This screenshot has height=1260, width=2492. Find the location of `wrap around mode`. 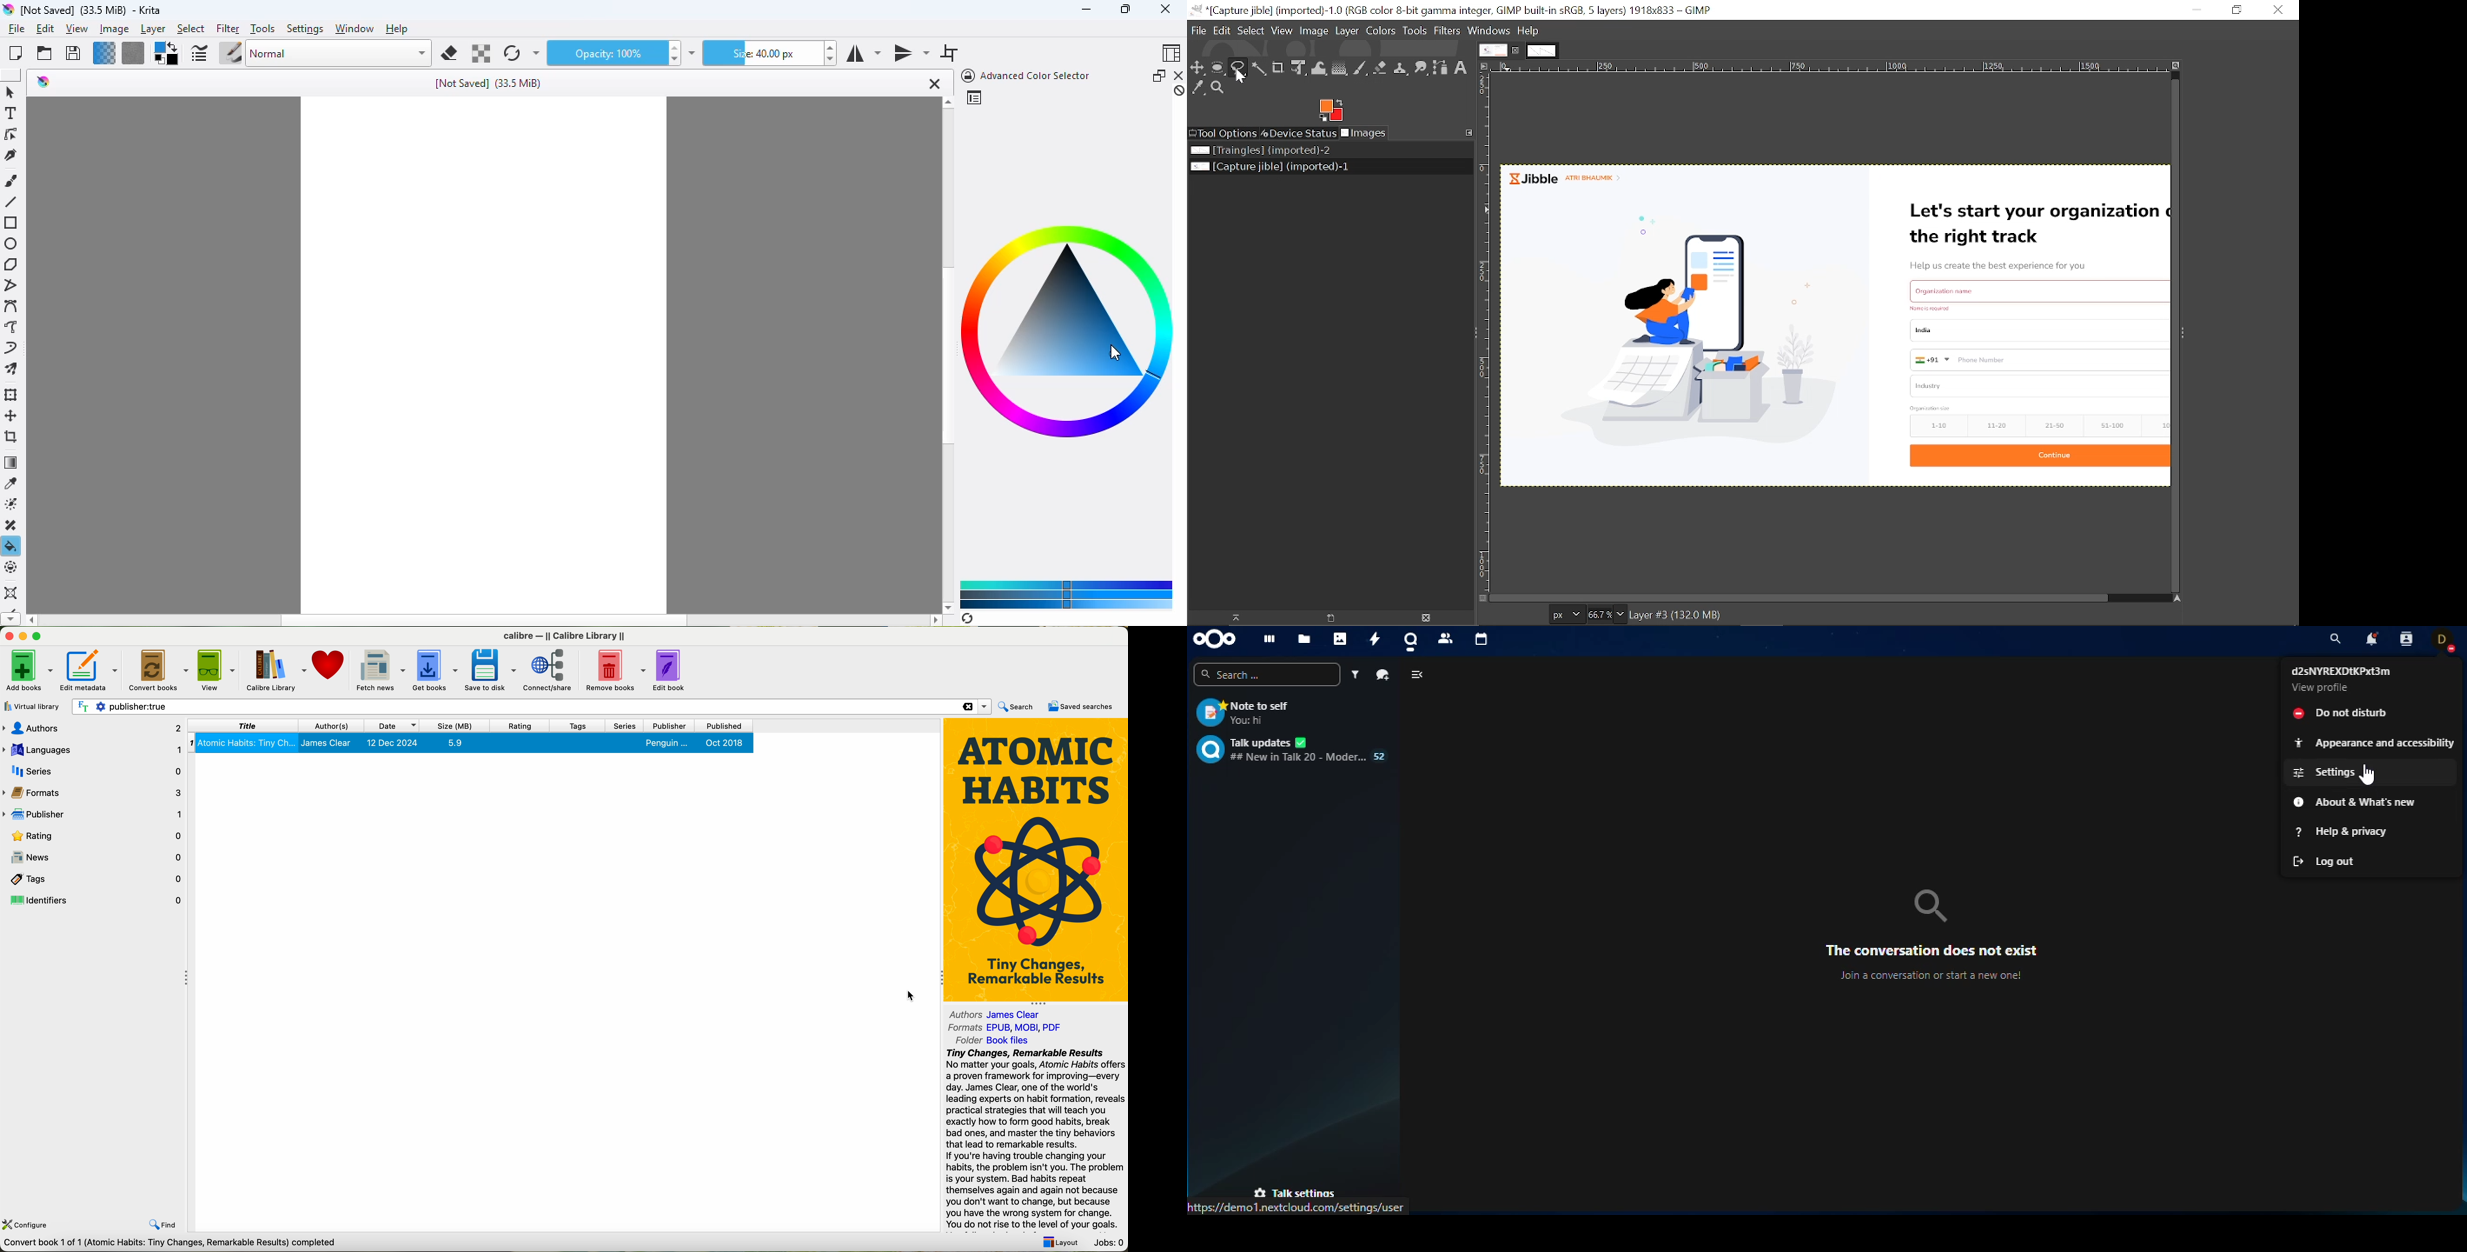

wrap around mode is located at coordinates (949, 53).